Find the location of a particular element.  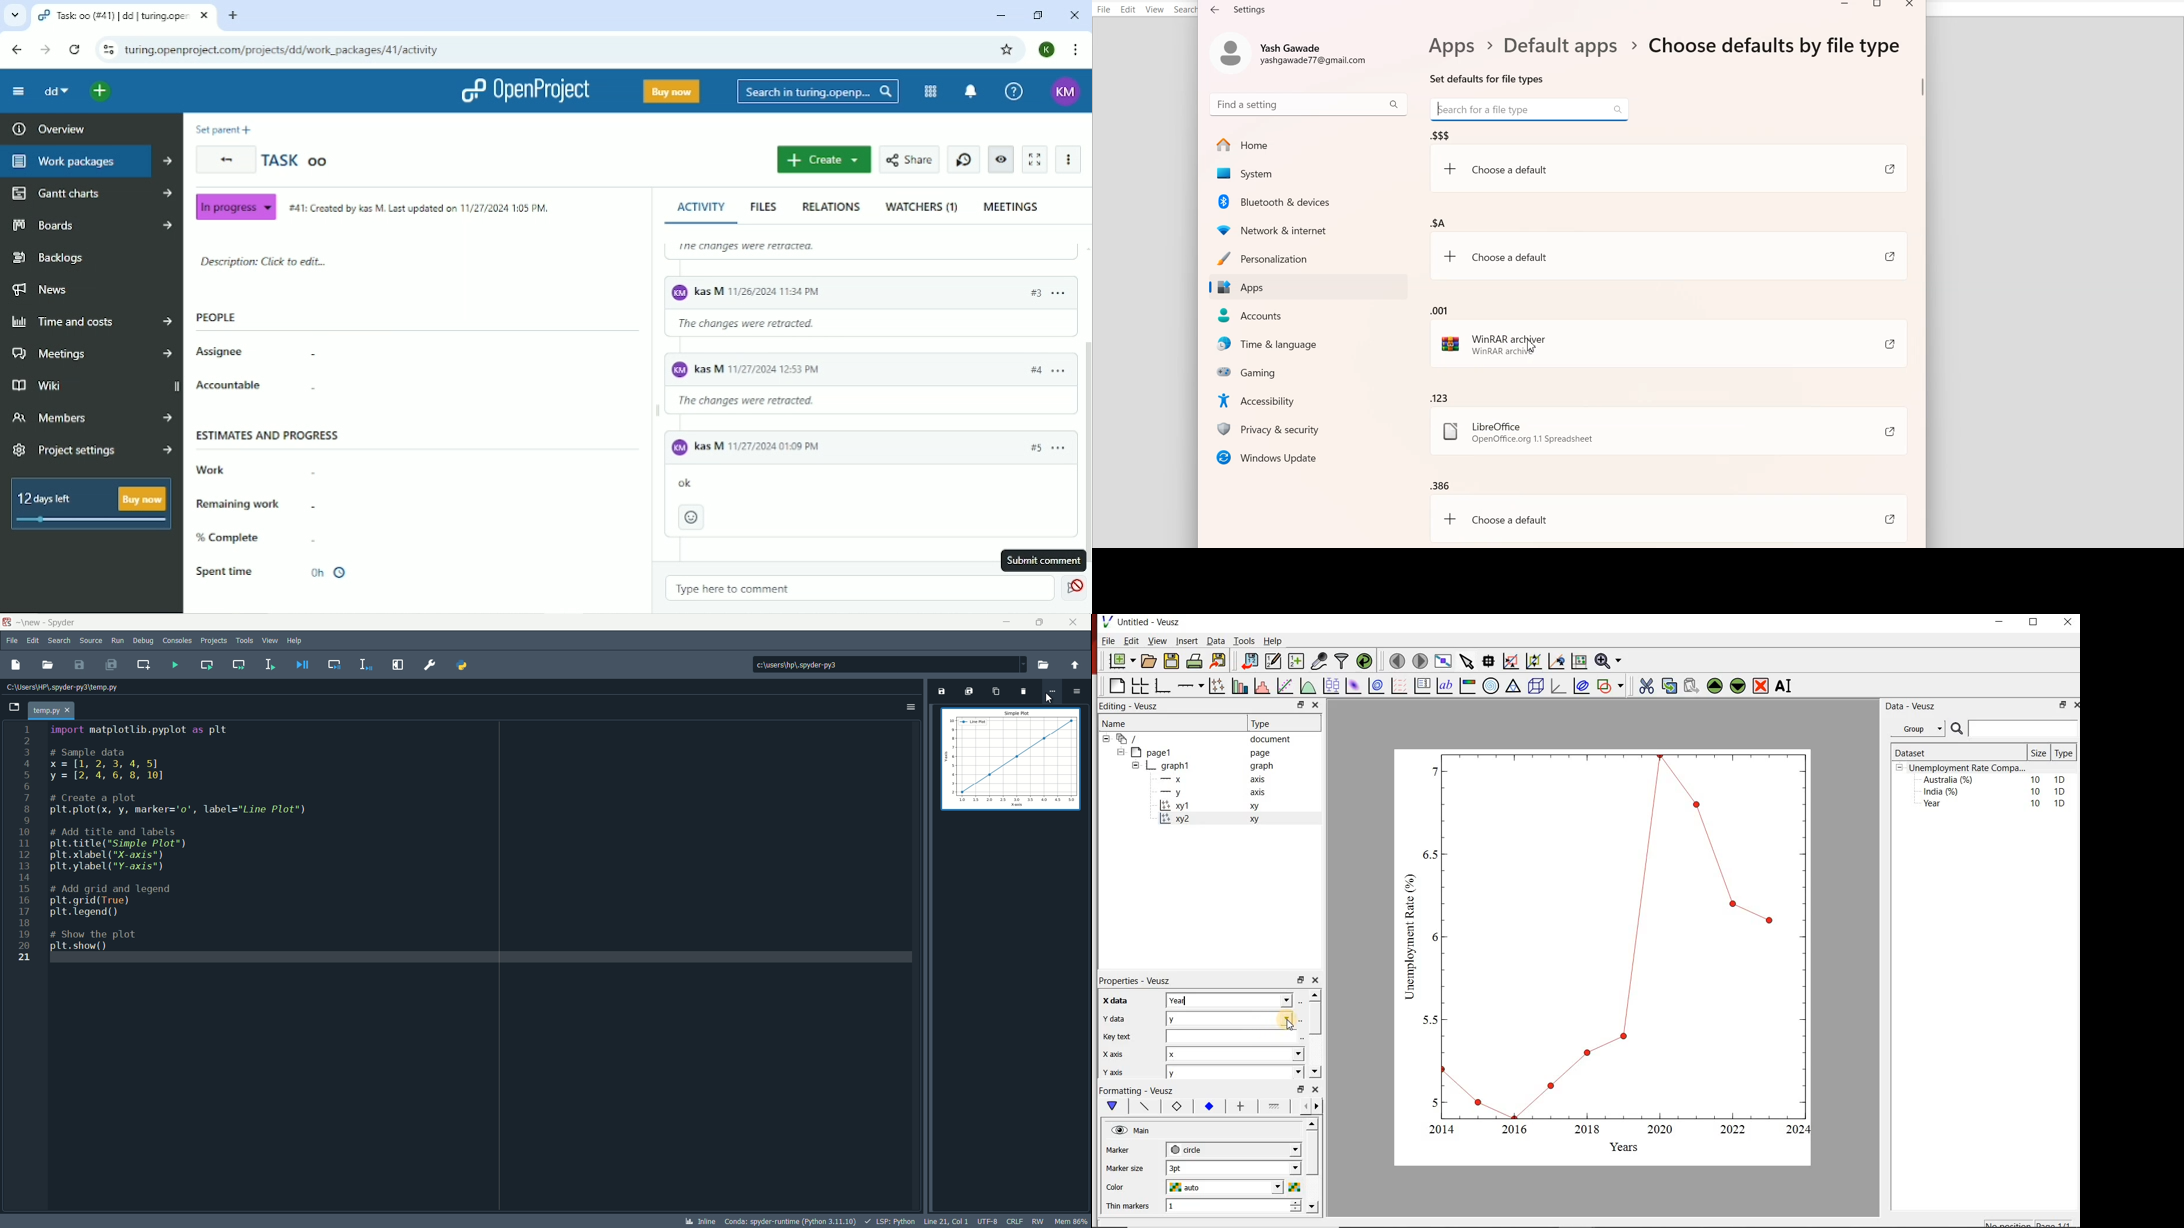

Search bar is located at coordinates (1309, 104).